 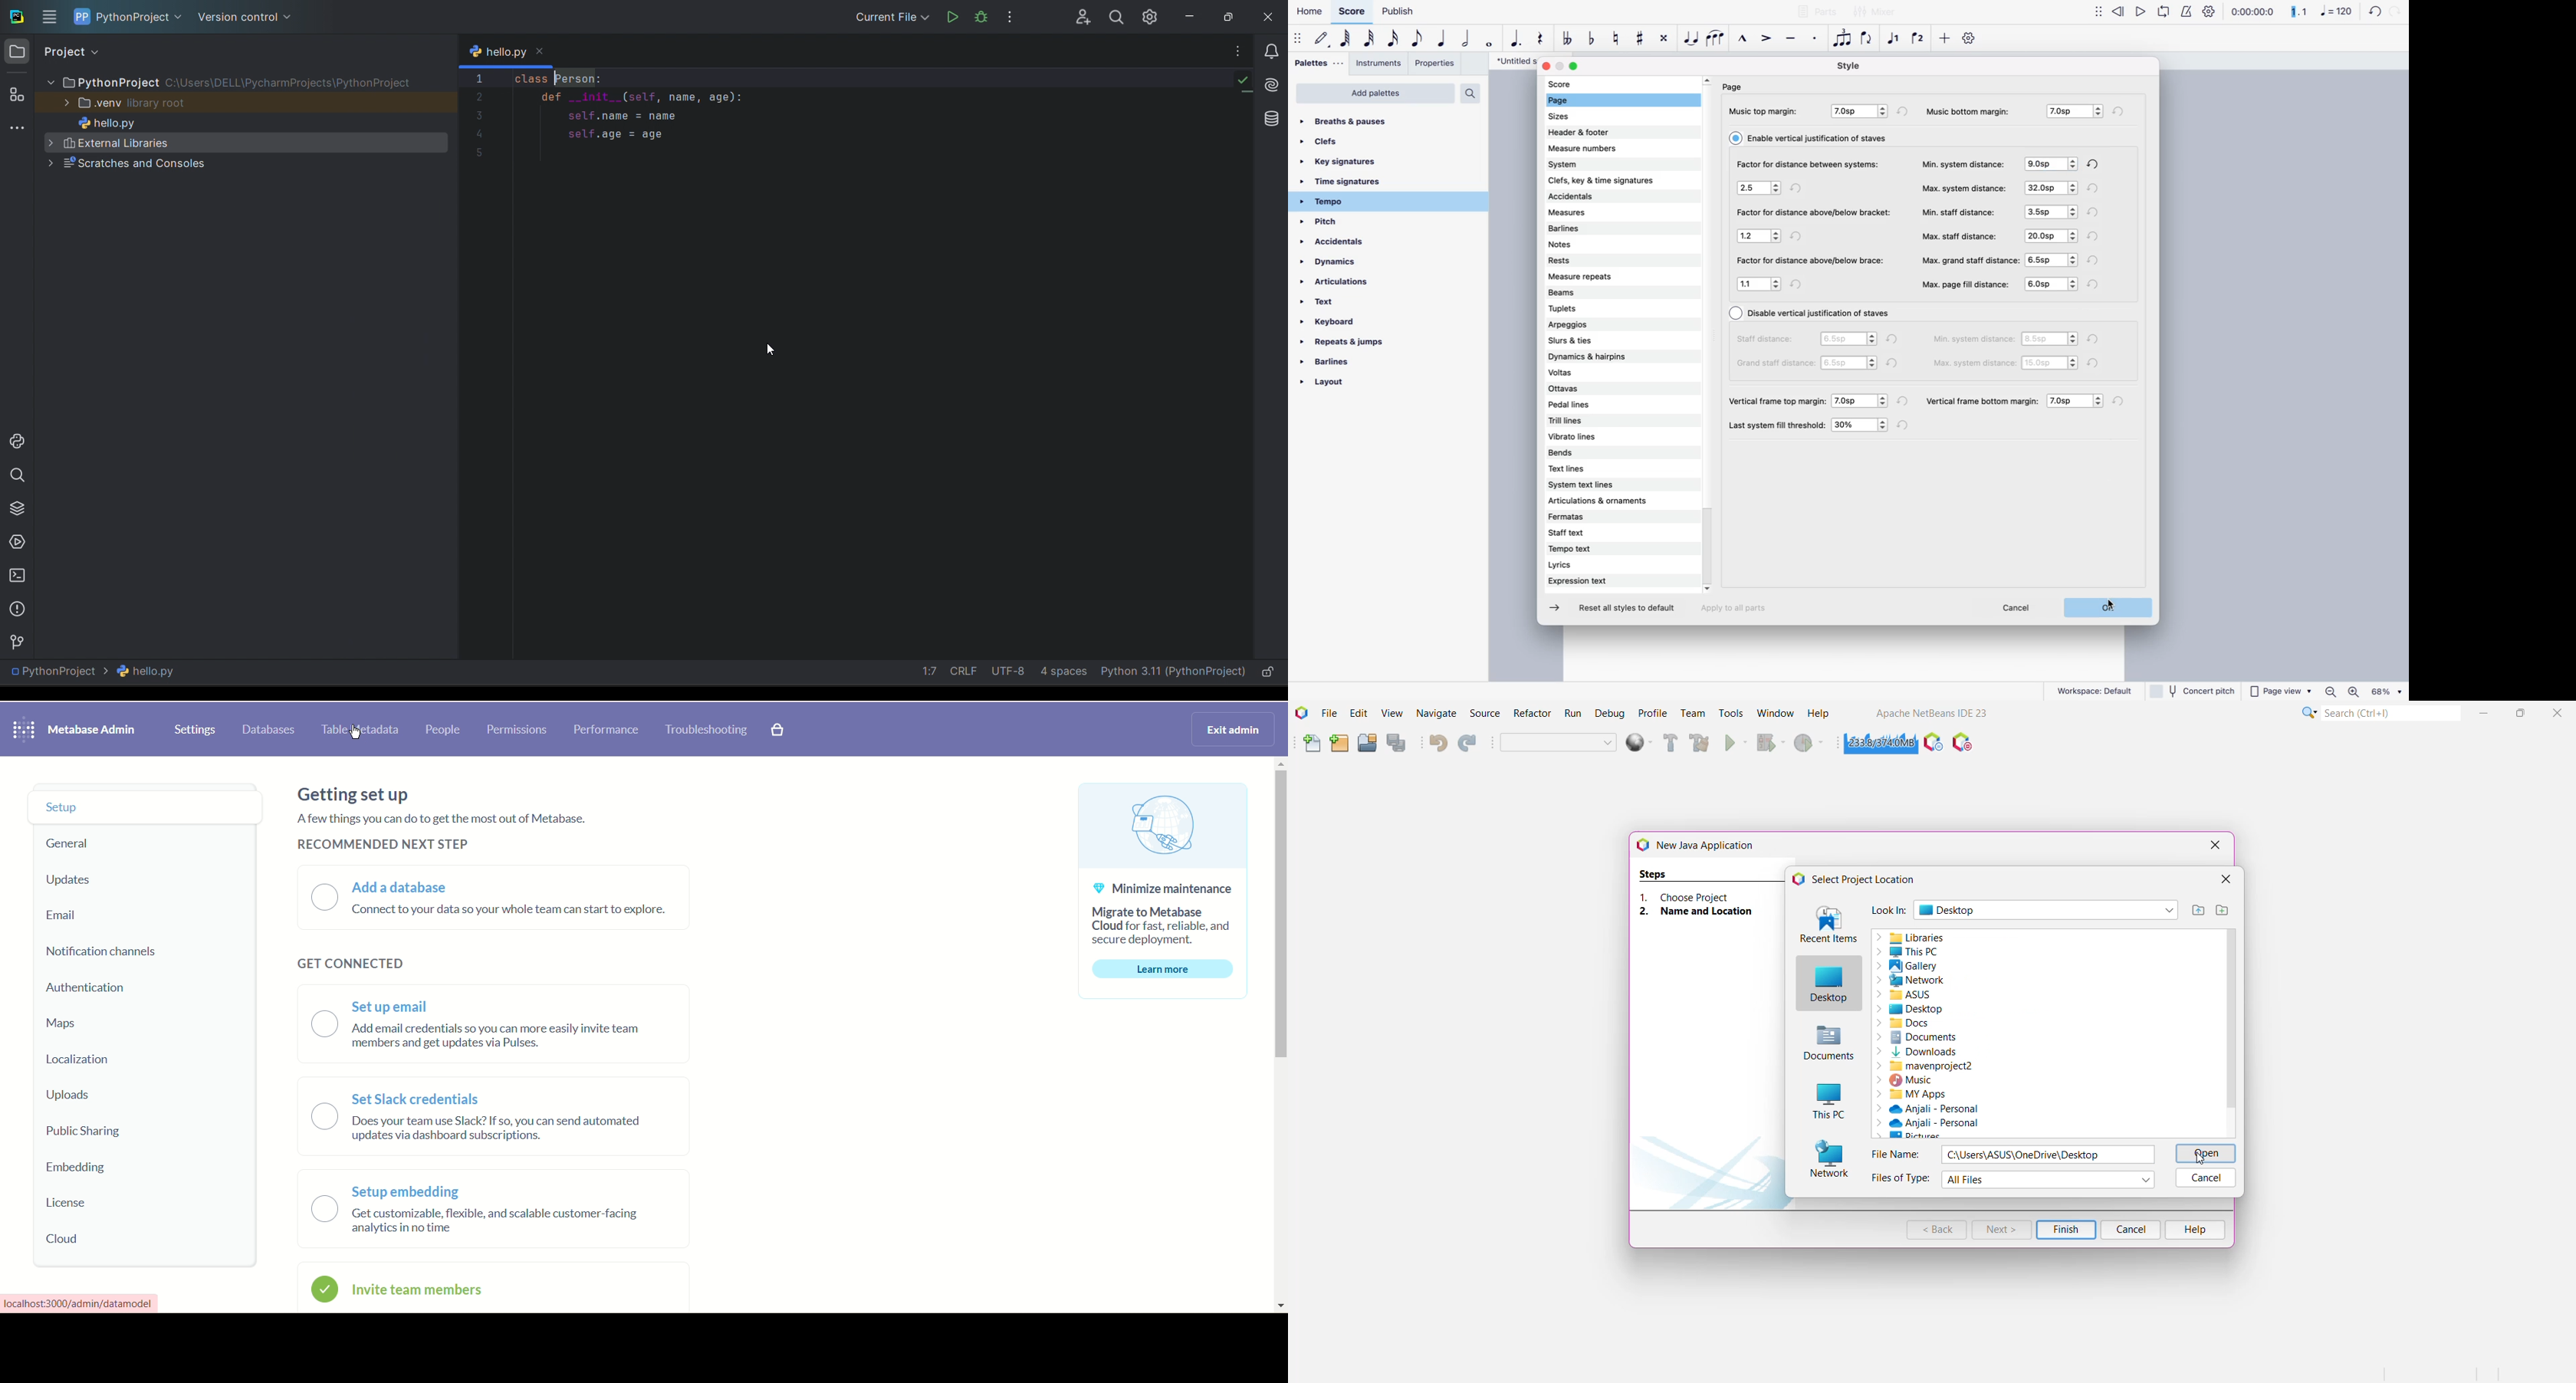 What do you see at coordinates (2109, 607) in the screenshot?
I see `Cursor` at bounding box center [2109, 607].